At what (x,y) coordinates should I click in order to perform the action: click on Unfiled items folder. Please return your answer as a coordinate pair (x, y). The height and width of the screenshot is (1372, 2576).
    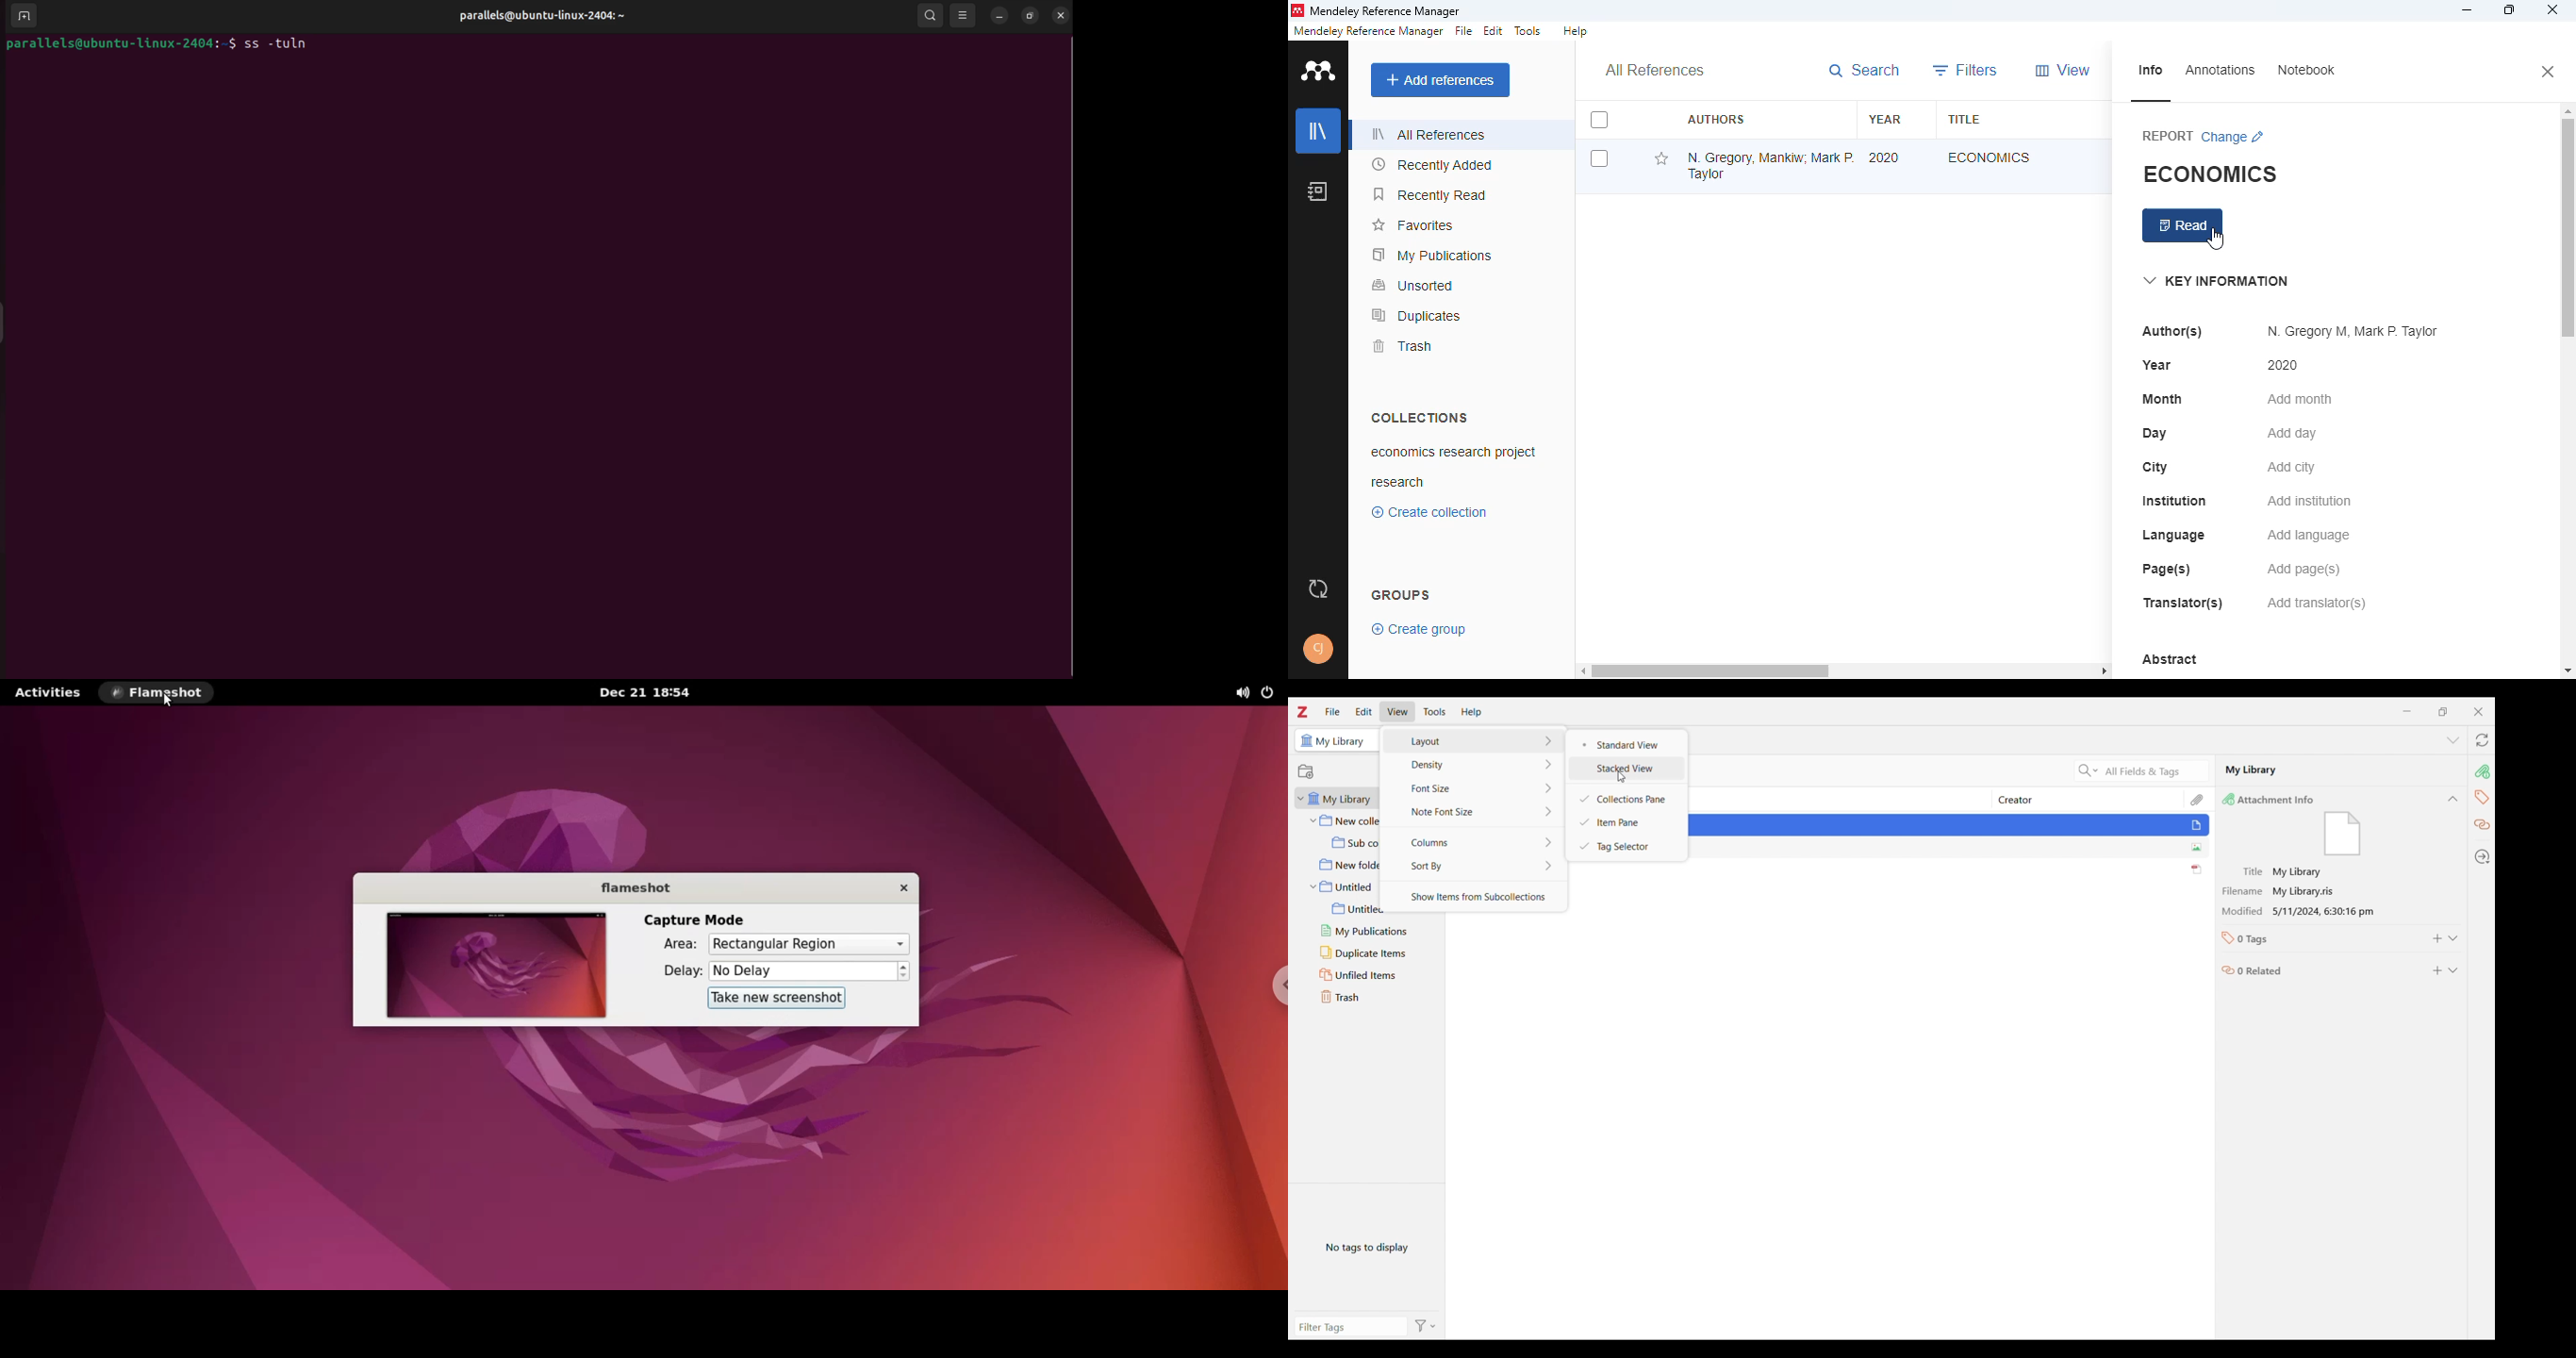
    Looking at the image, I should click on (1370, 974).